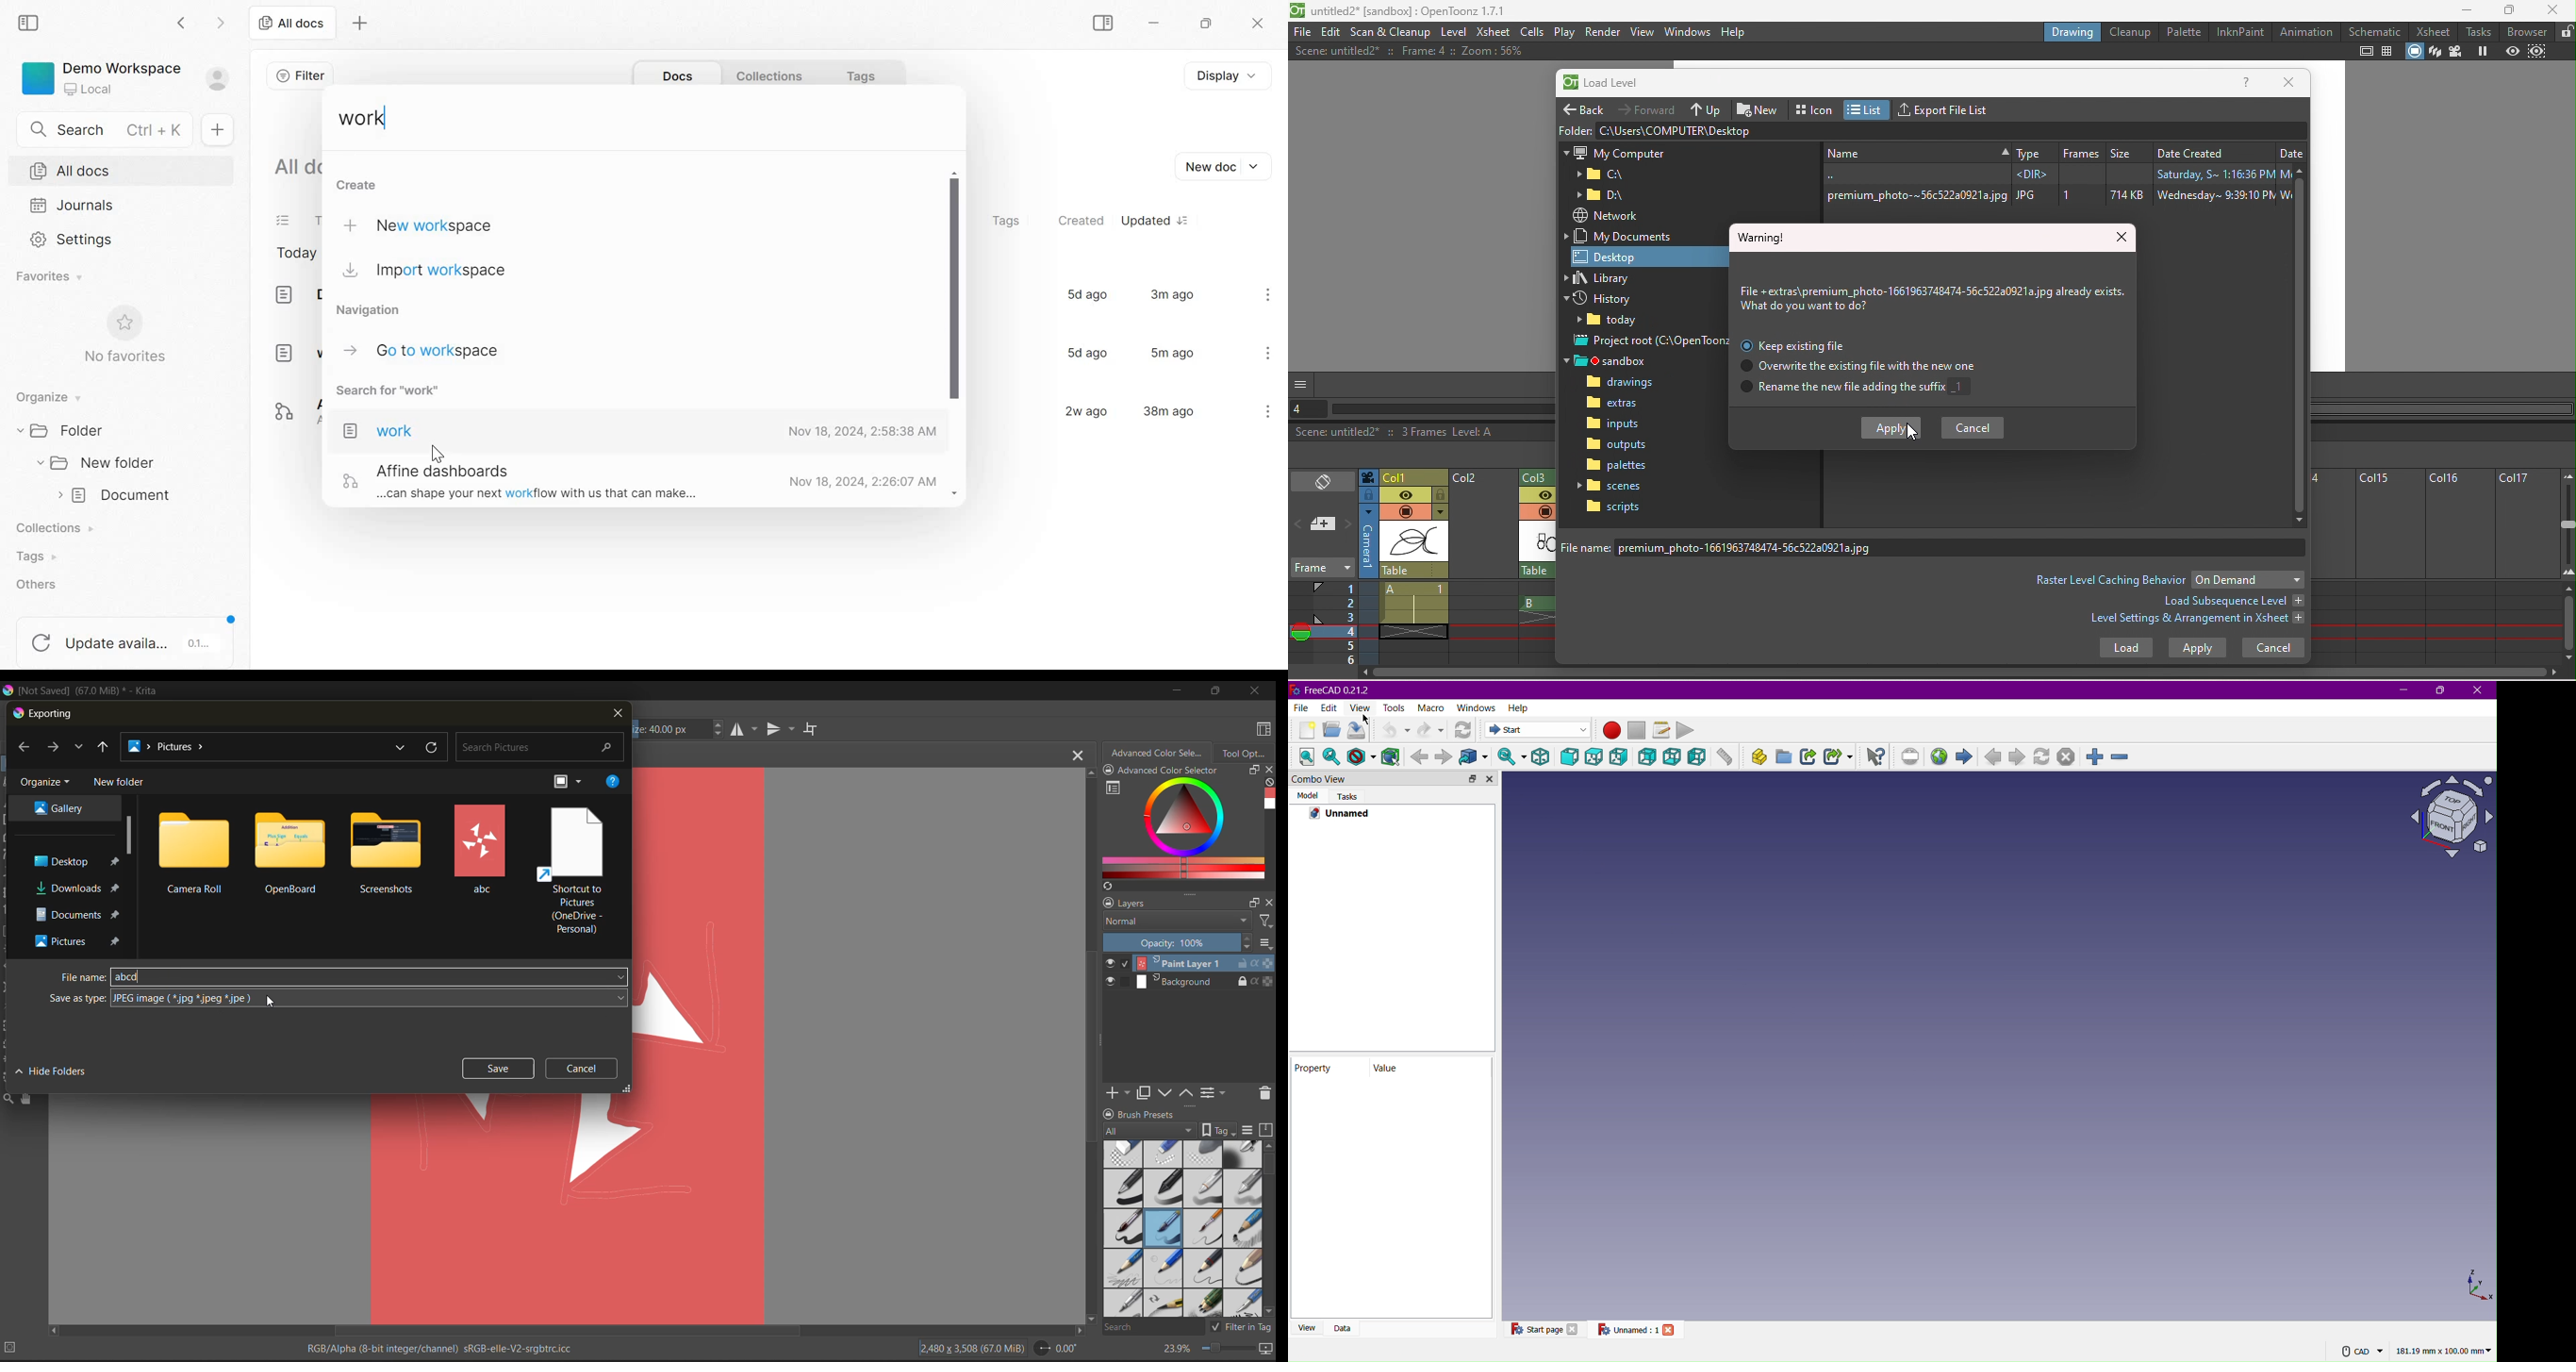 This screenshot has width=2576, height=1372. What do you see at coordinates (46, 784) in the screenshot?
I see `organize` at bounding box center [46, 784].